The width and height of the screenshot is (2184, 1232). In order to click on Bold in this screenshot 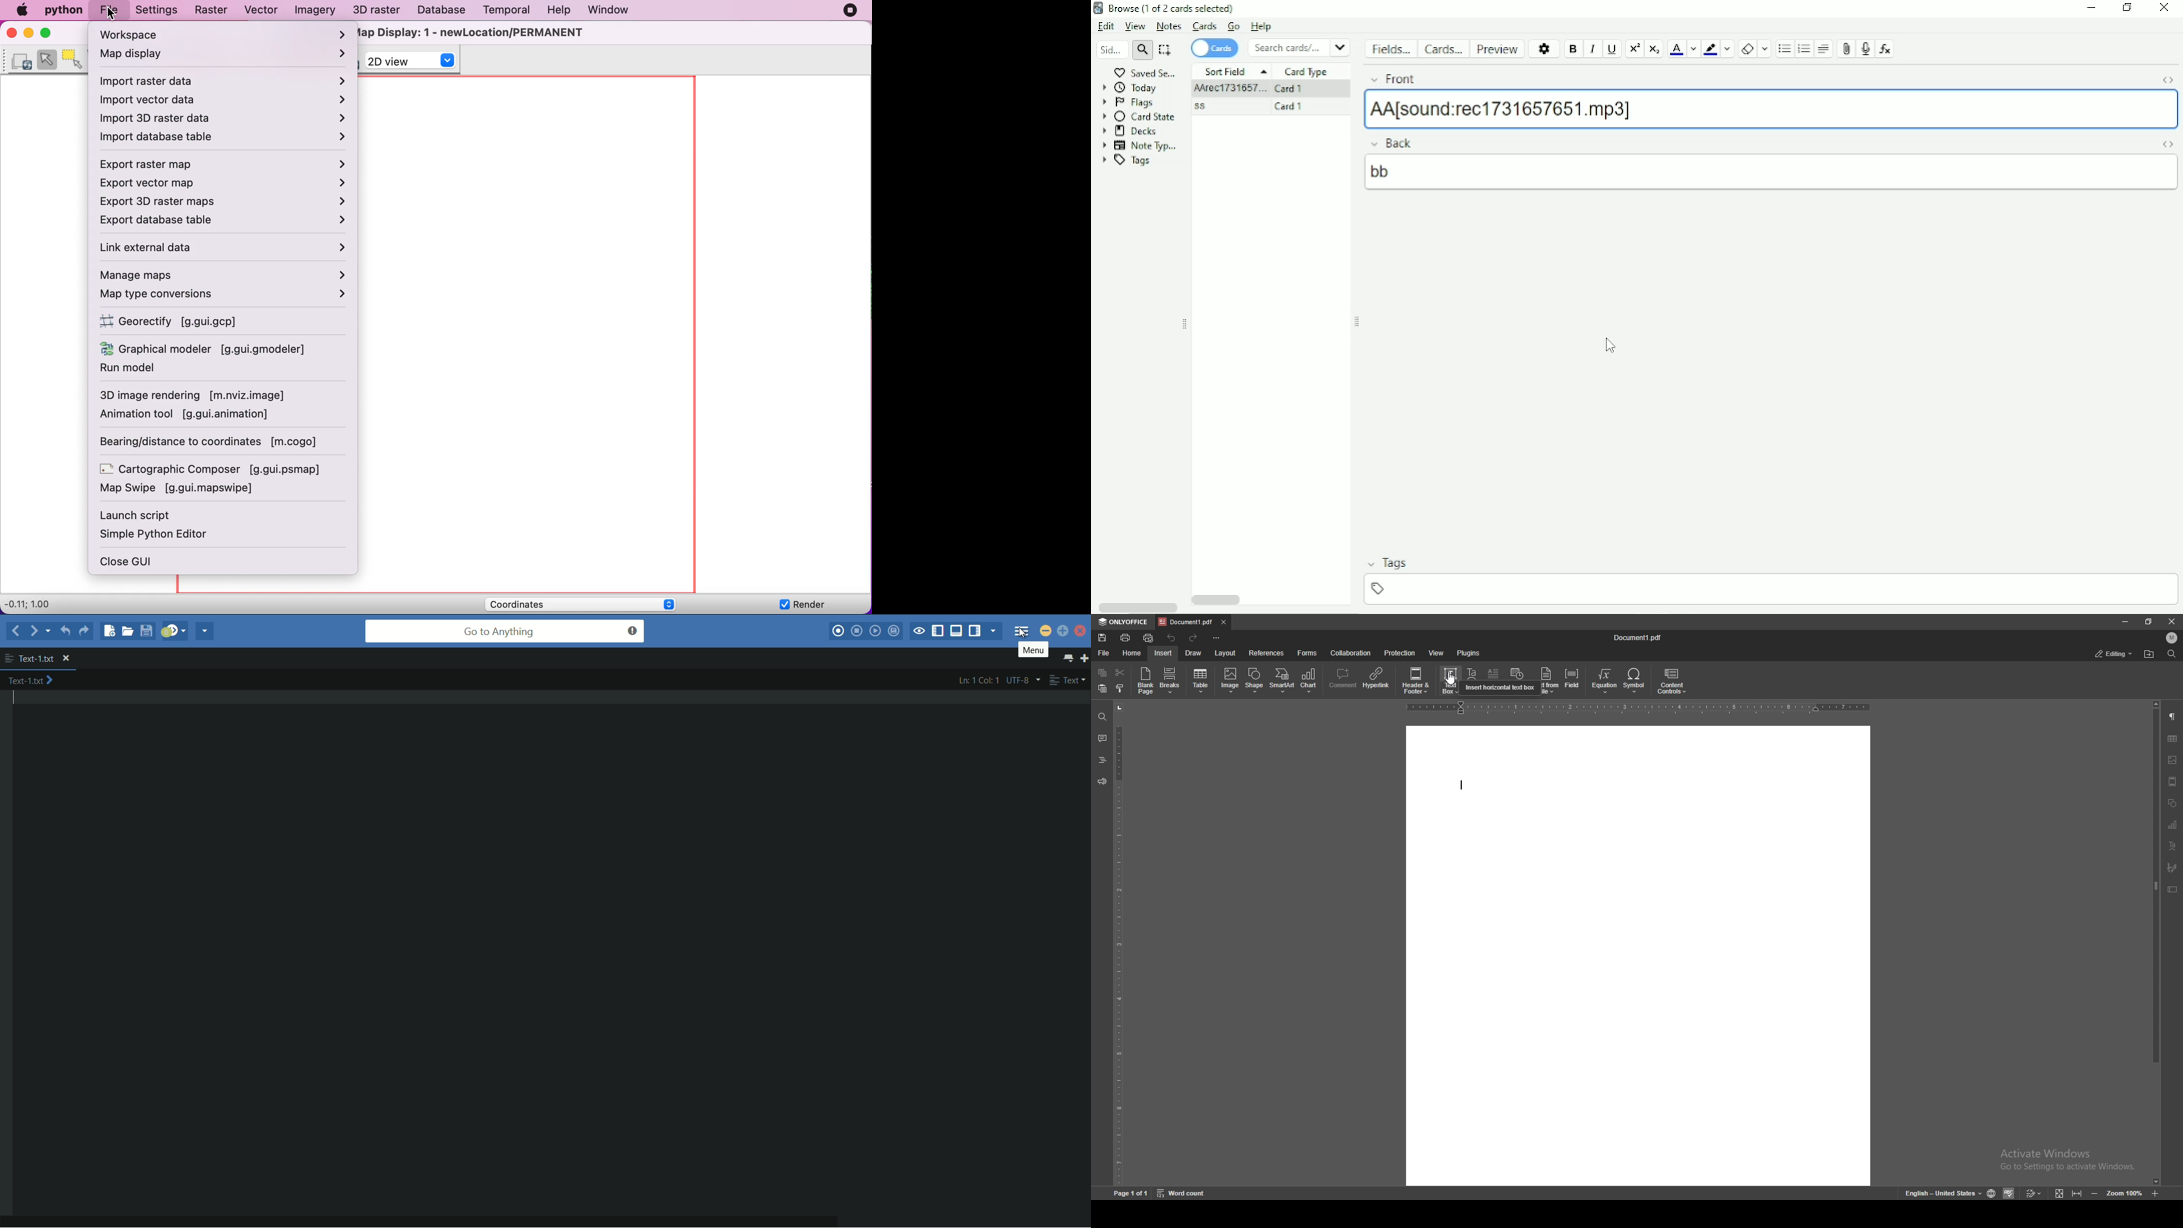, I will do `click(1573, 49)`.